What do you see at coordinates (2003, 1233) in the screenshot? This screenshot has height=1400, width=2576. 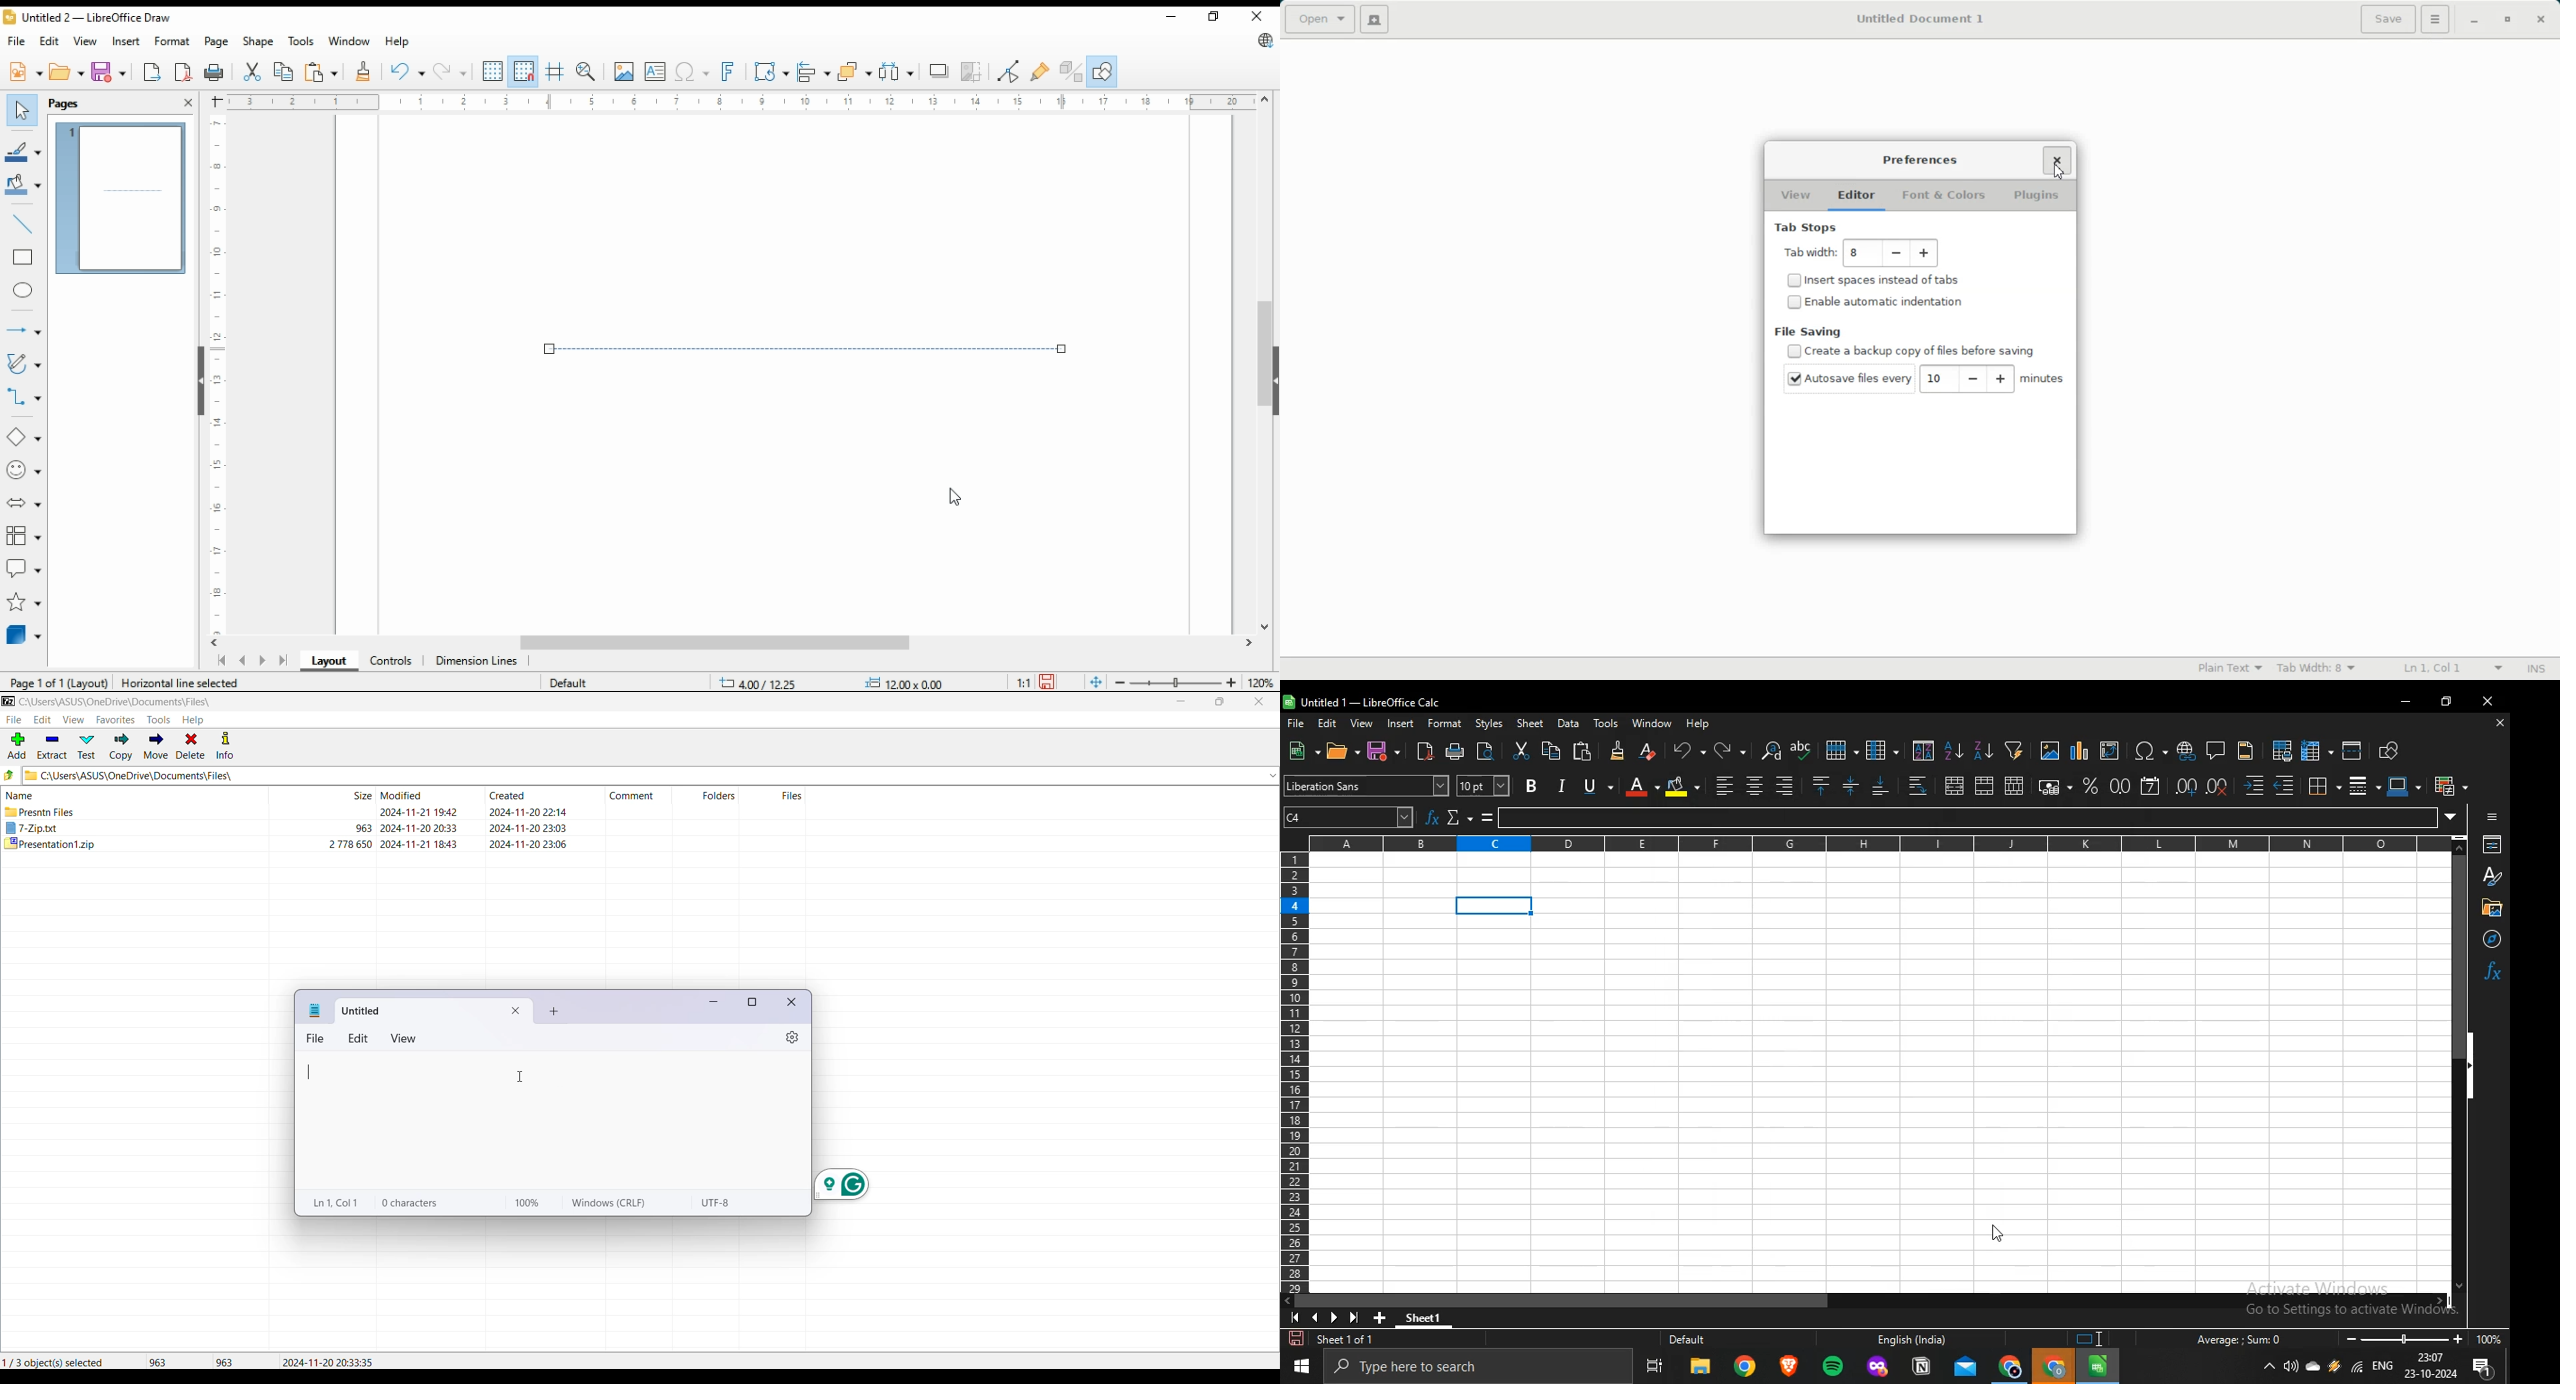 I see `cursor` at bounding box center [2003, 1233].